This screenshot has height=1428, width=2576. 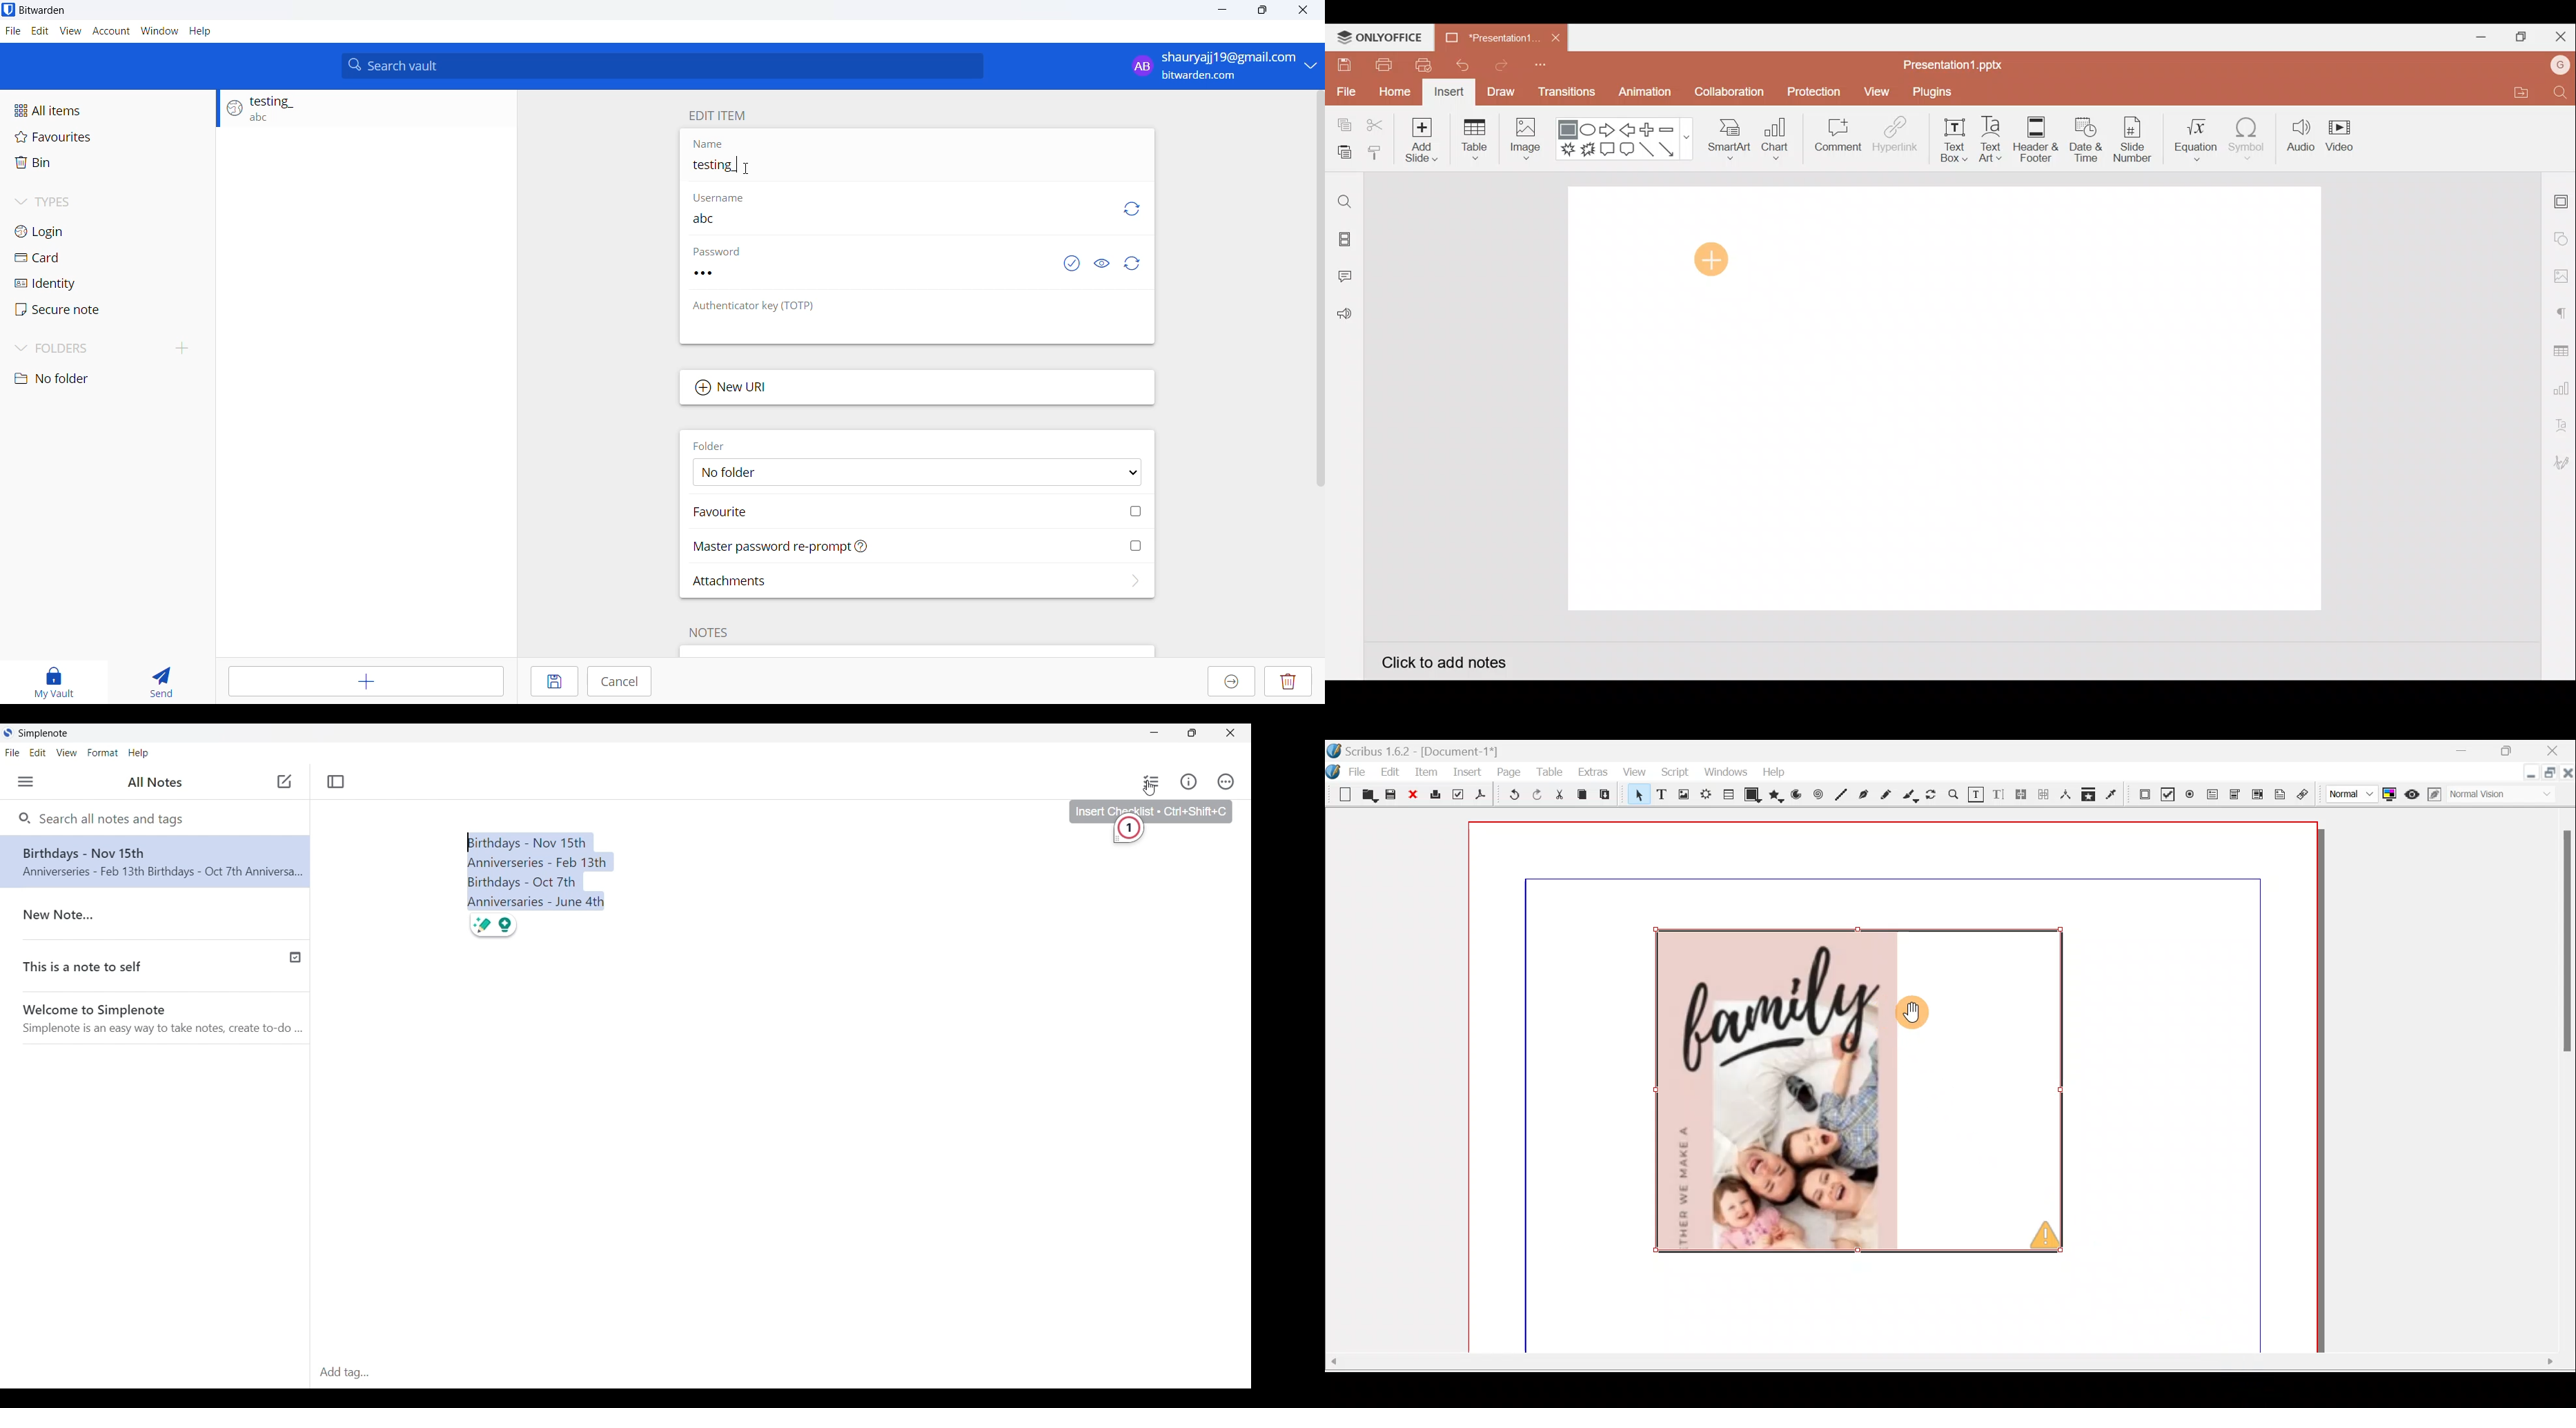 I want to click on Find, so click(x=1344, y=201).